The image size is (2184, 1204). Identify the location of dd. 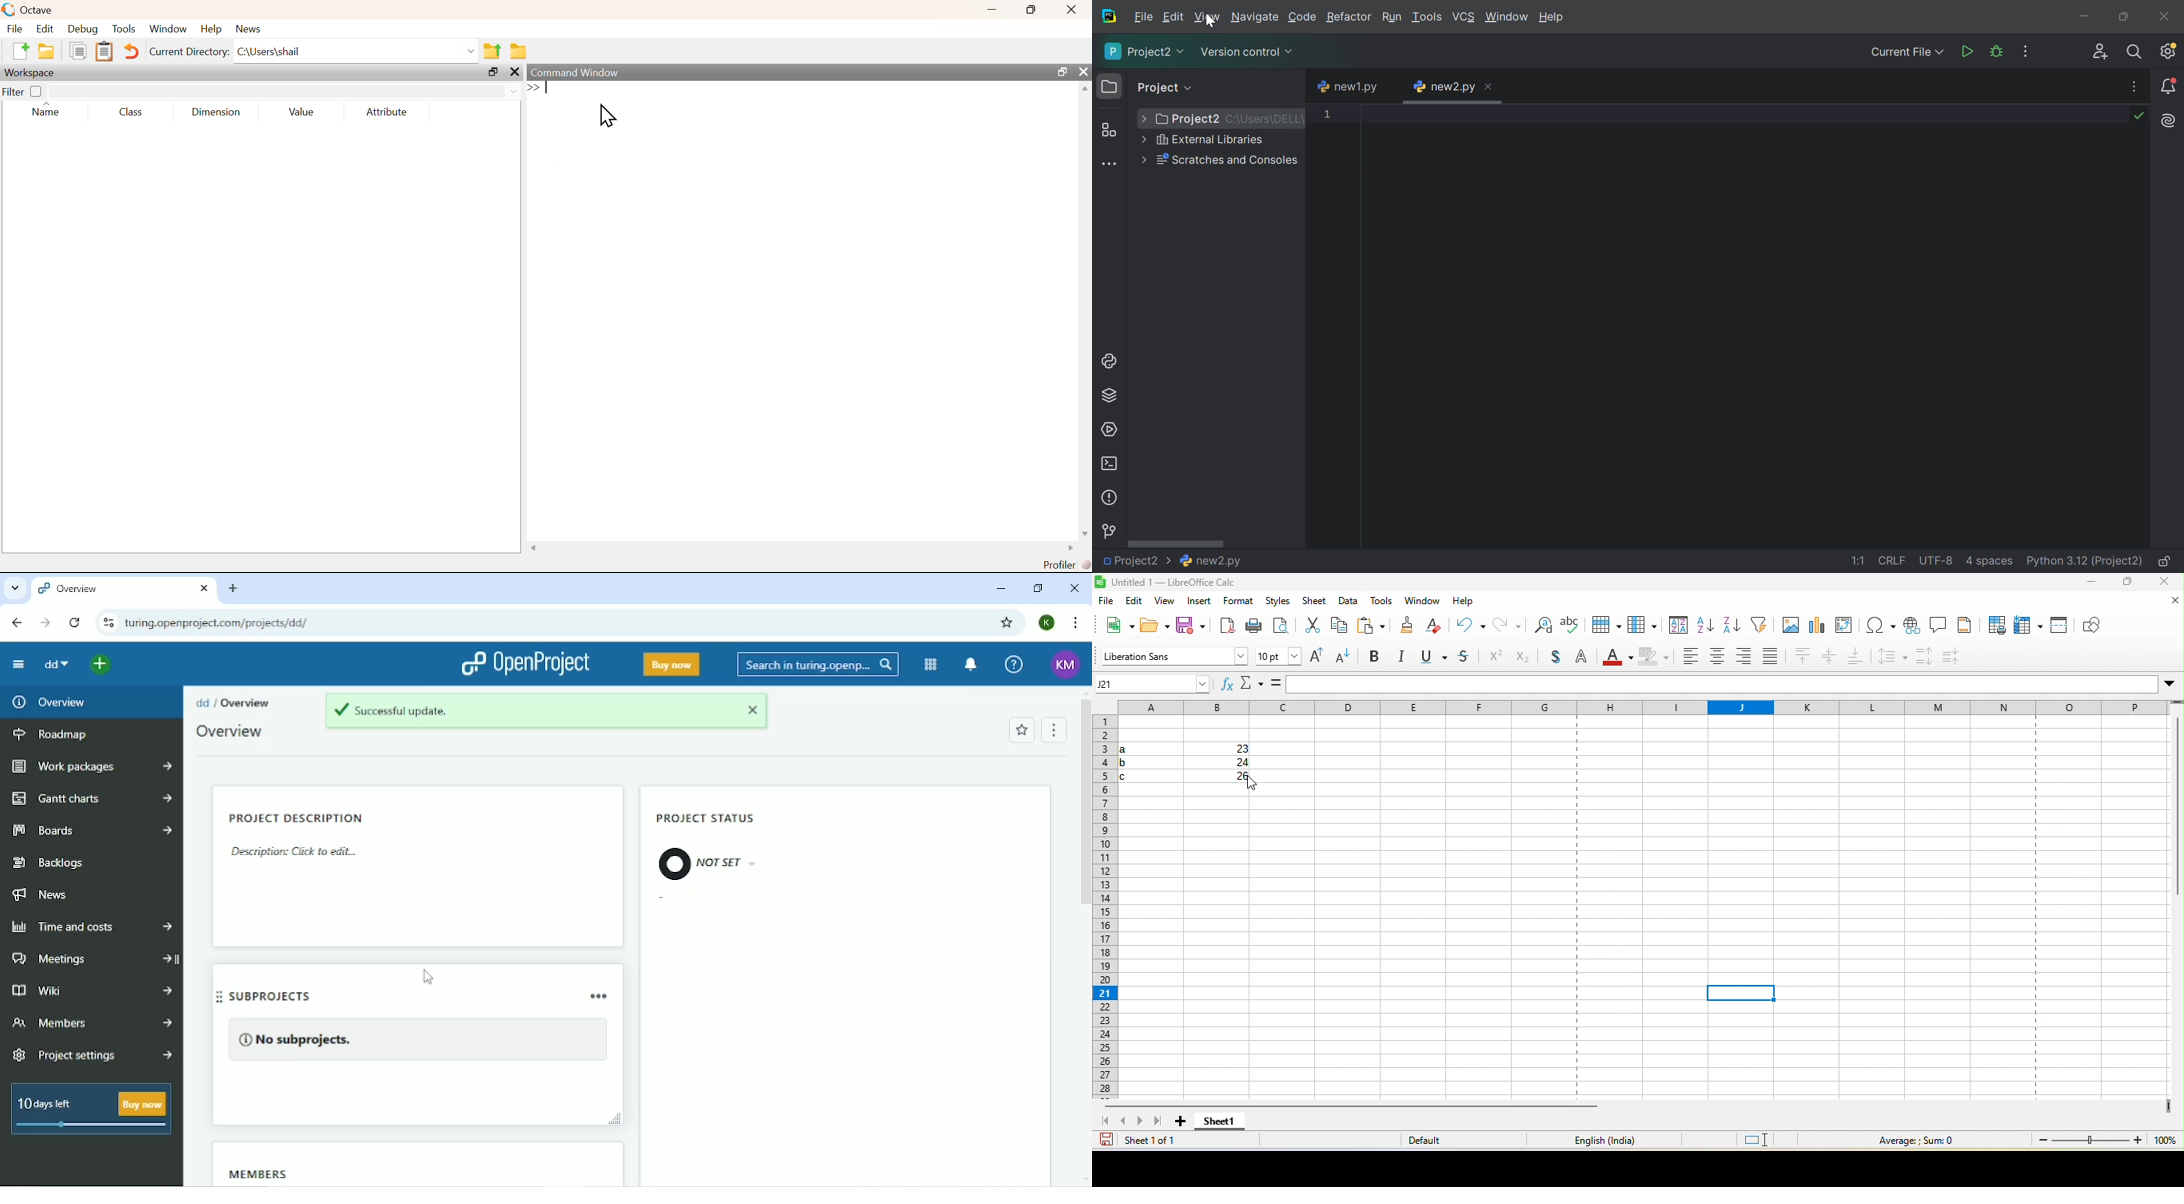
(202, 703).